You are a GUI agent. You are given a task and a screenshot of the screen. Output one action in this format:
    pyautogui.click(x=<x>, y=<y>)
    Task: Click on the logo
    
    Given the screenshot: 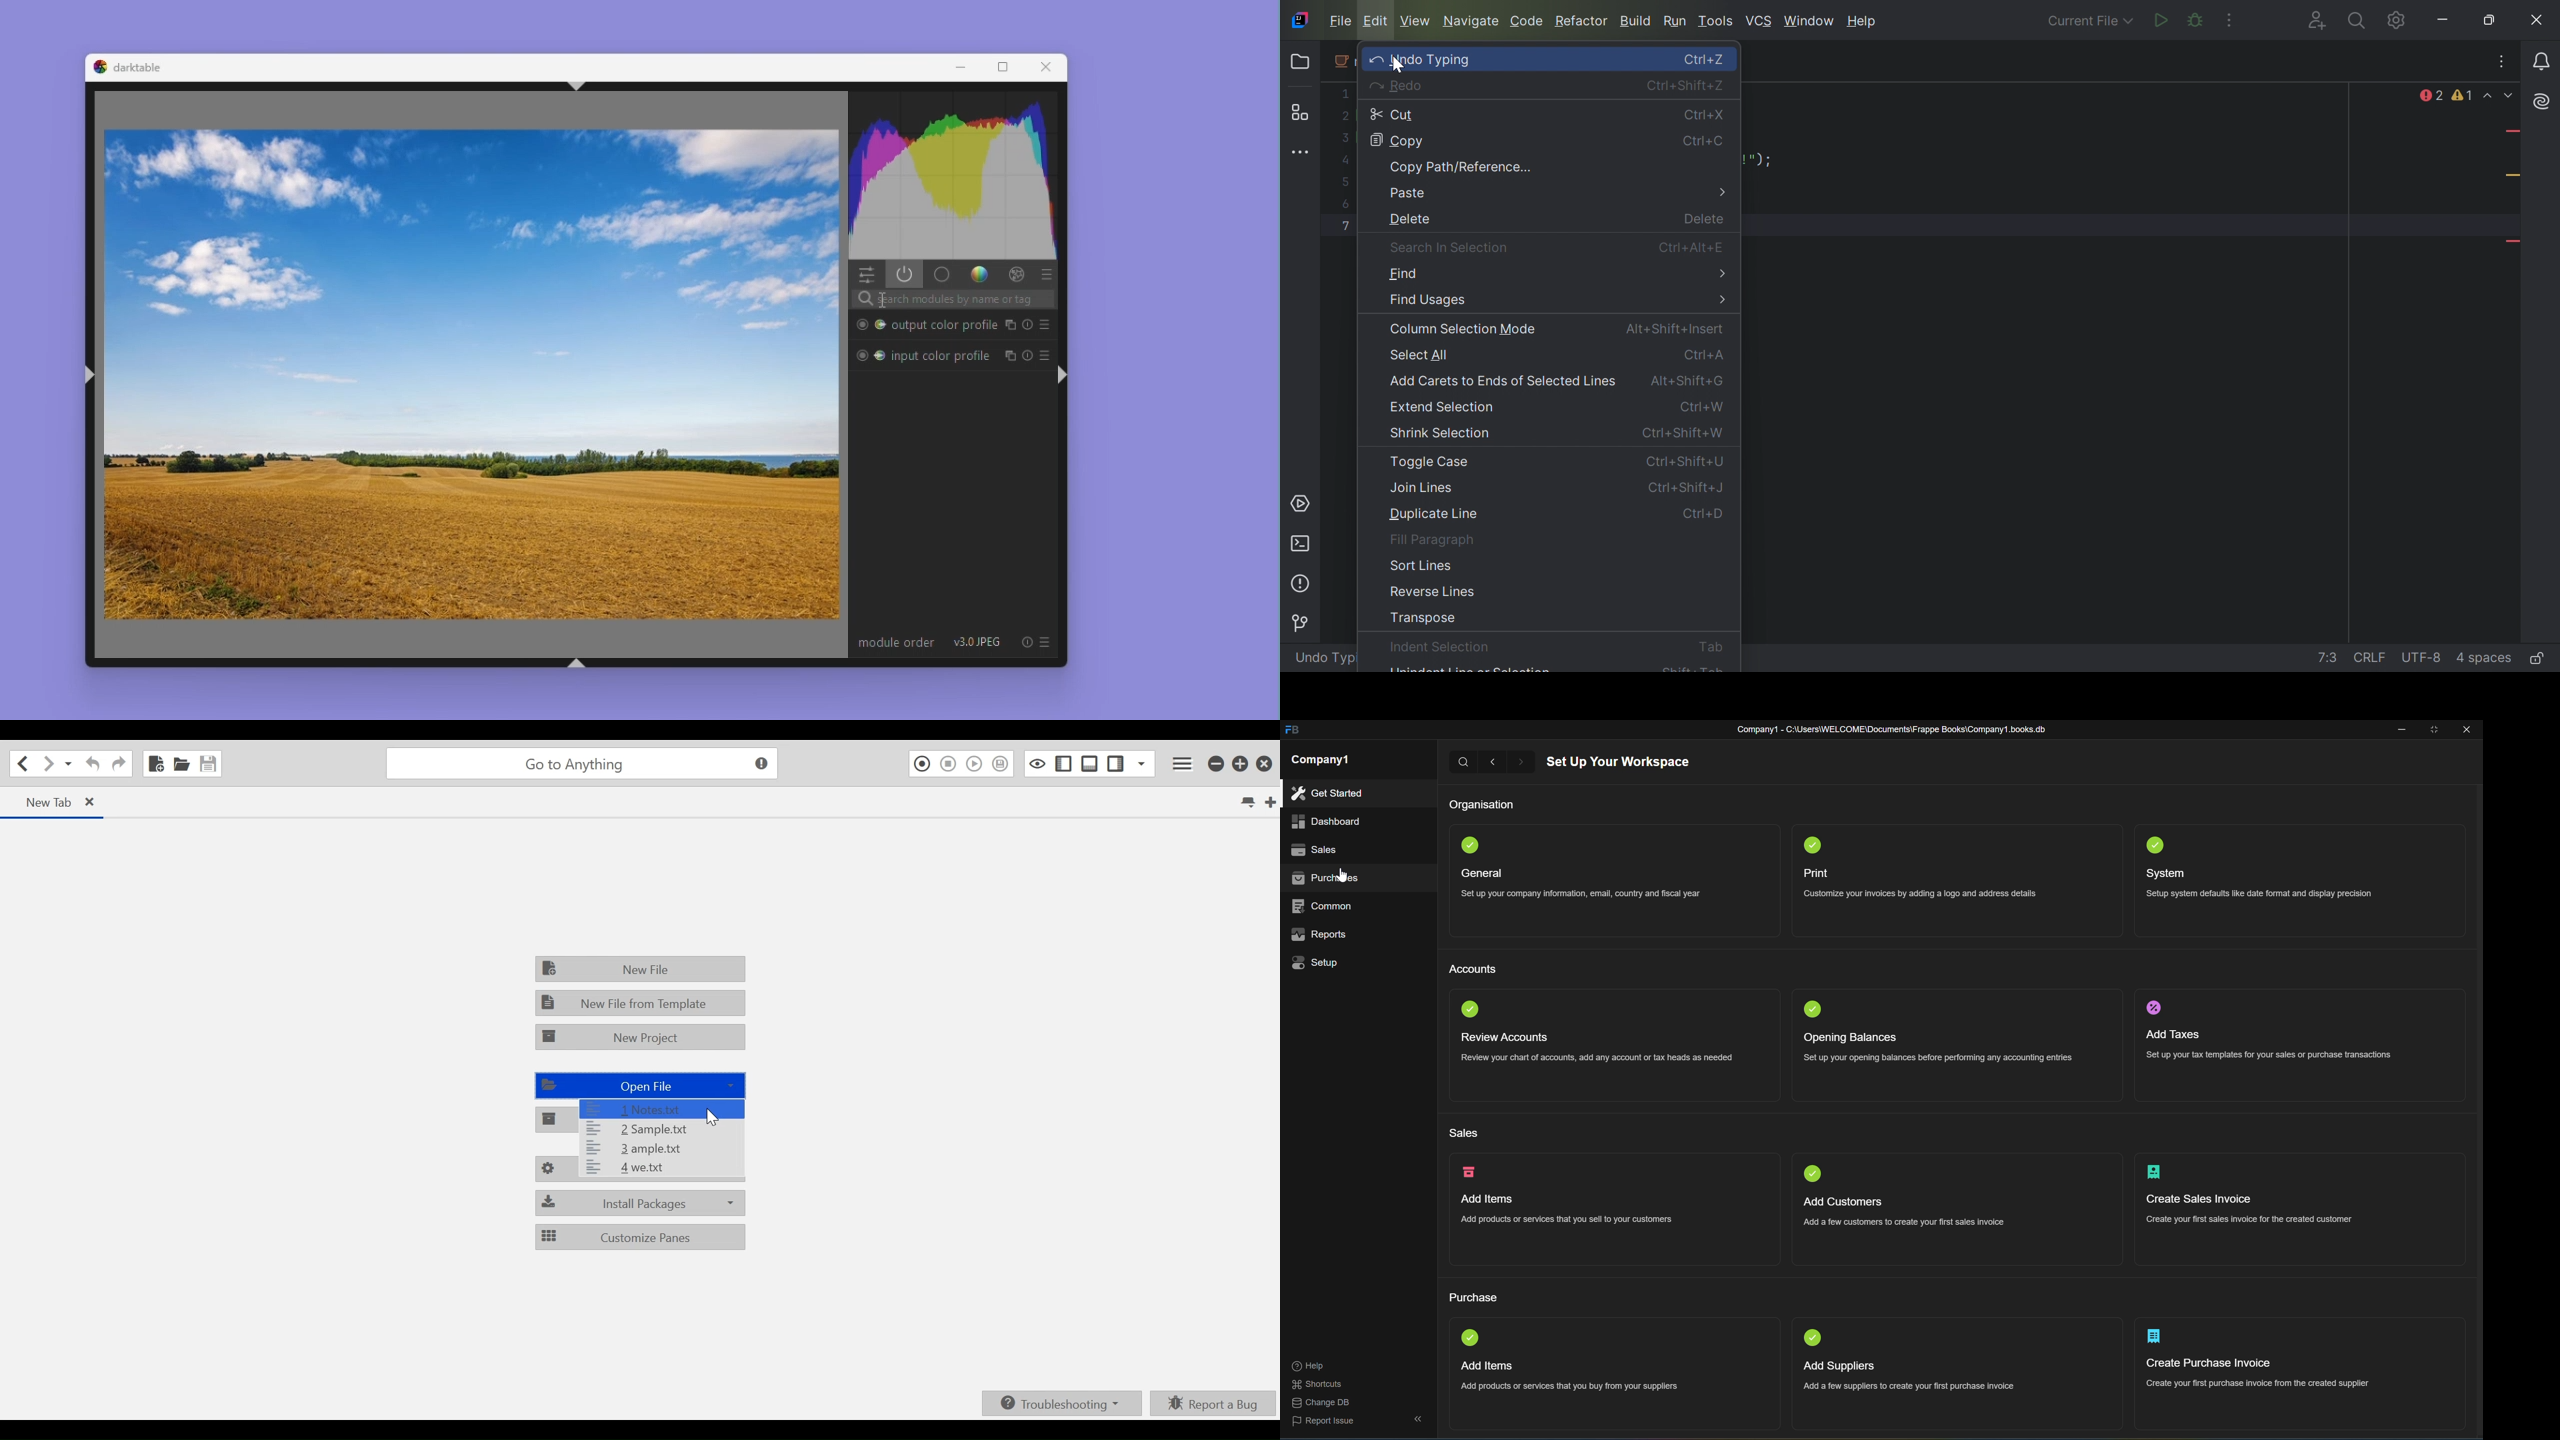 What is the action you would take?
    pyautogui.click(x=1470, y=1009)
    